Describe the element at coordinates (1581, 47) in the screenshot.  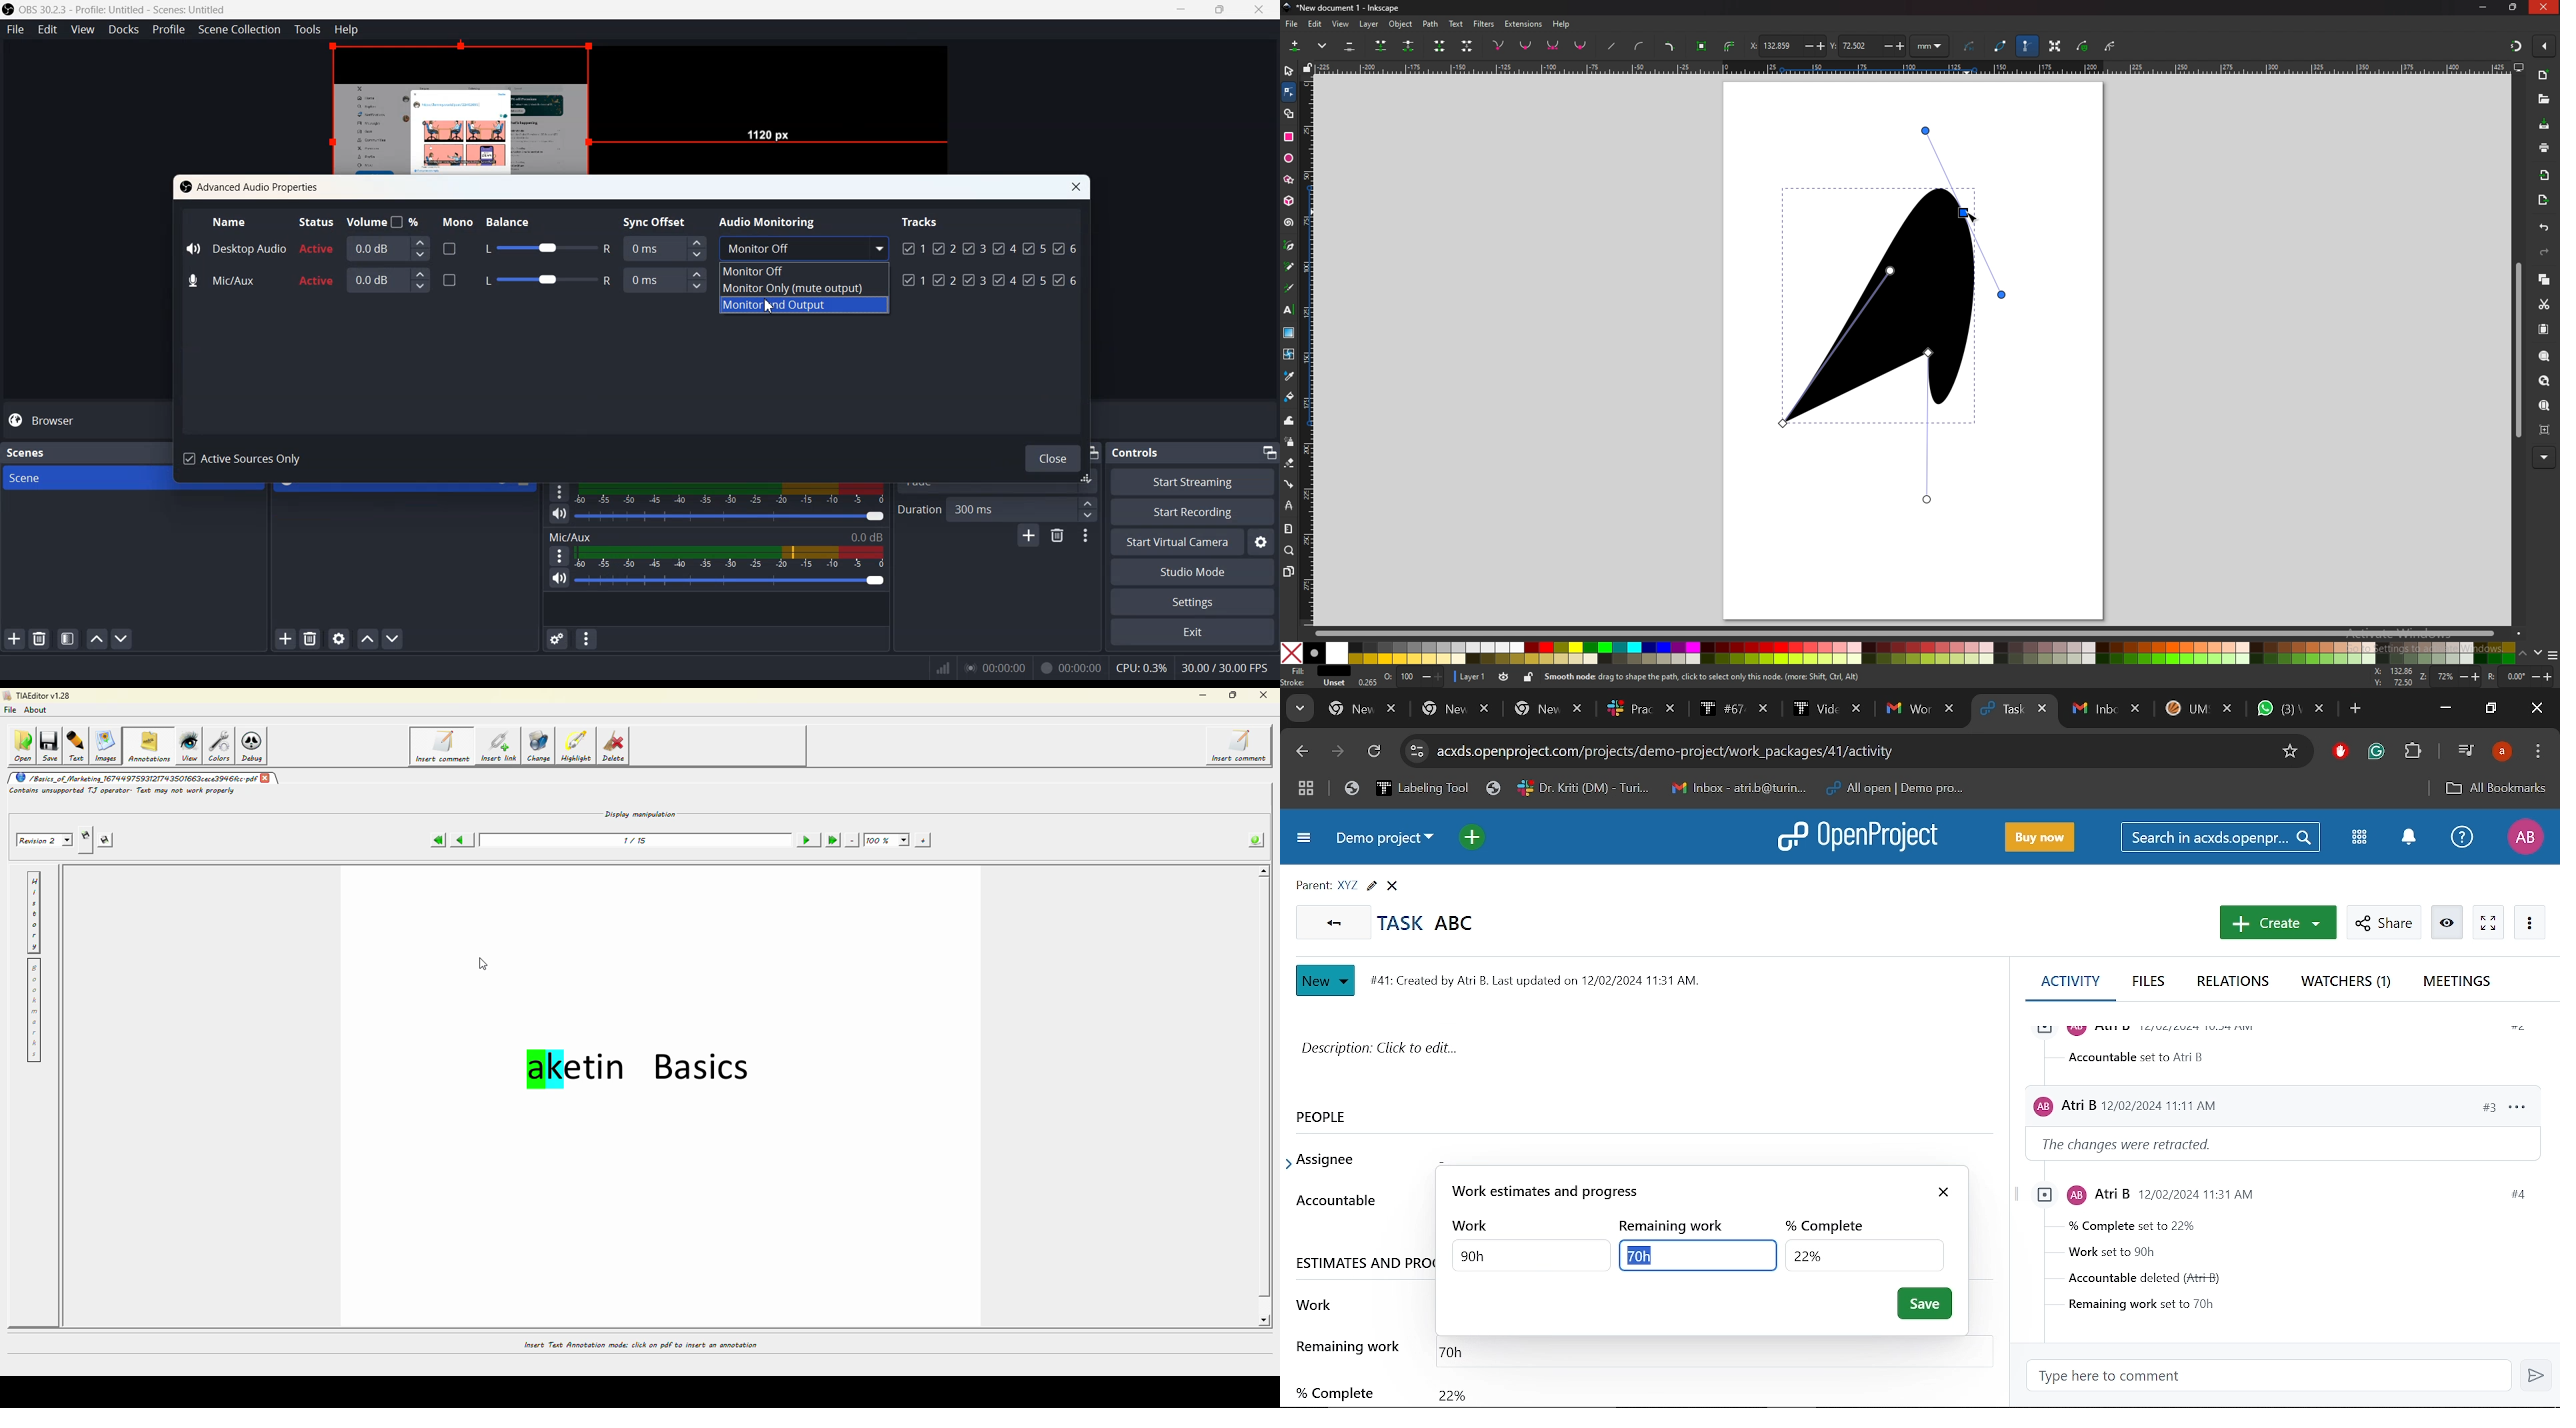
I see `make selected nodes auto smooth` at that location.